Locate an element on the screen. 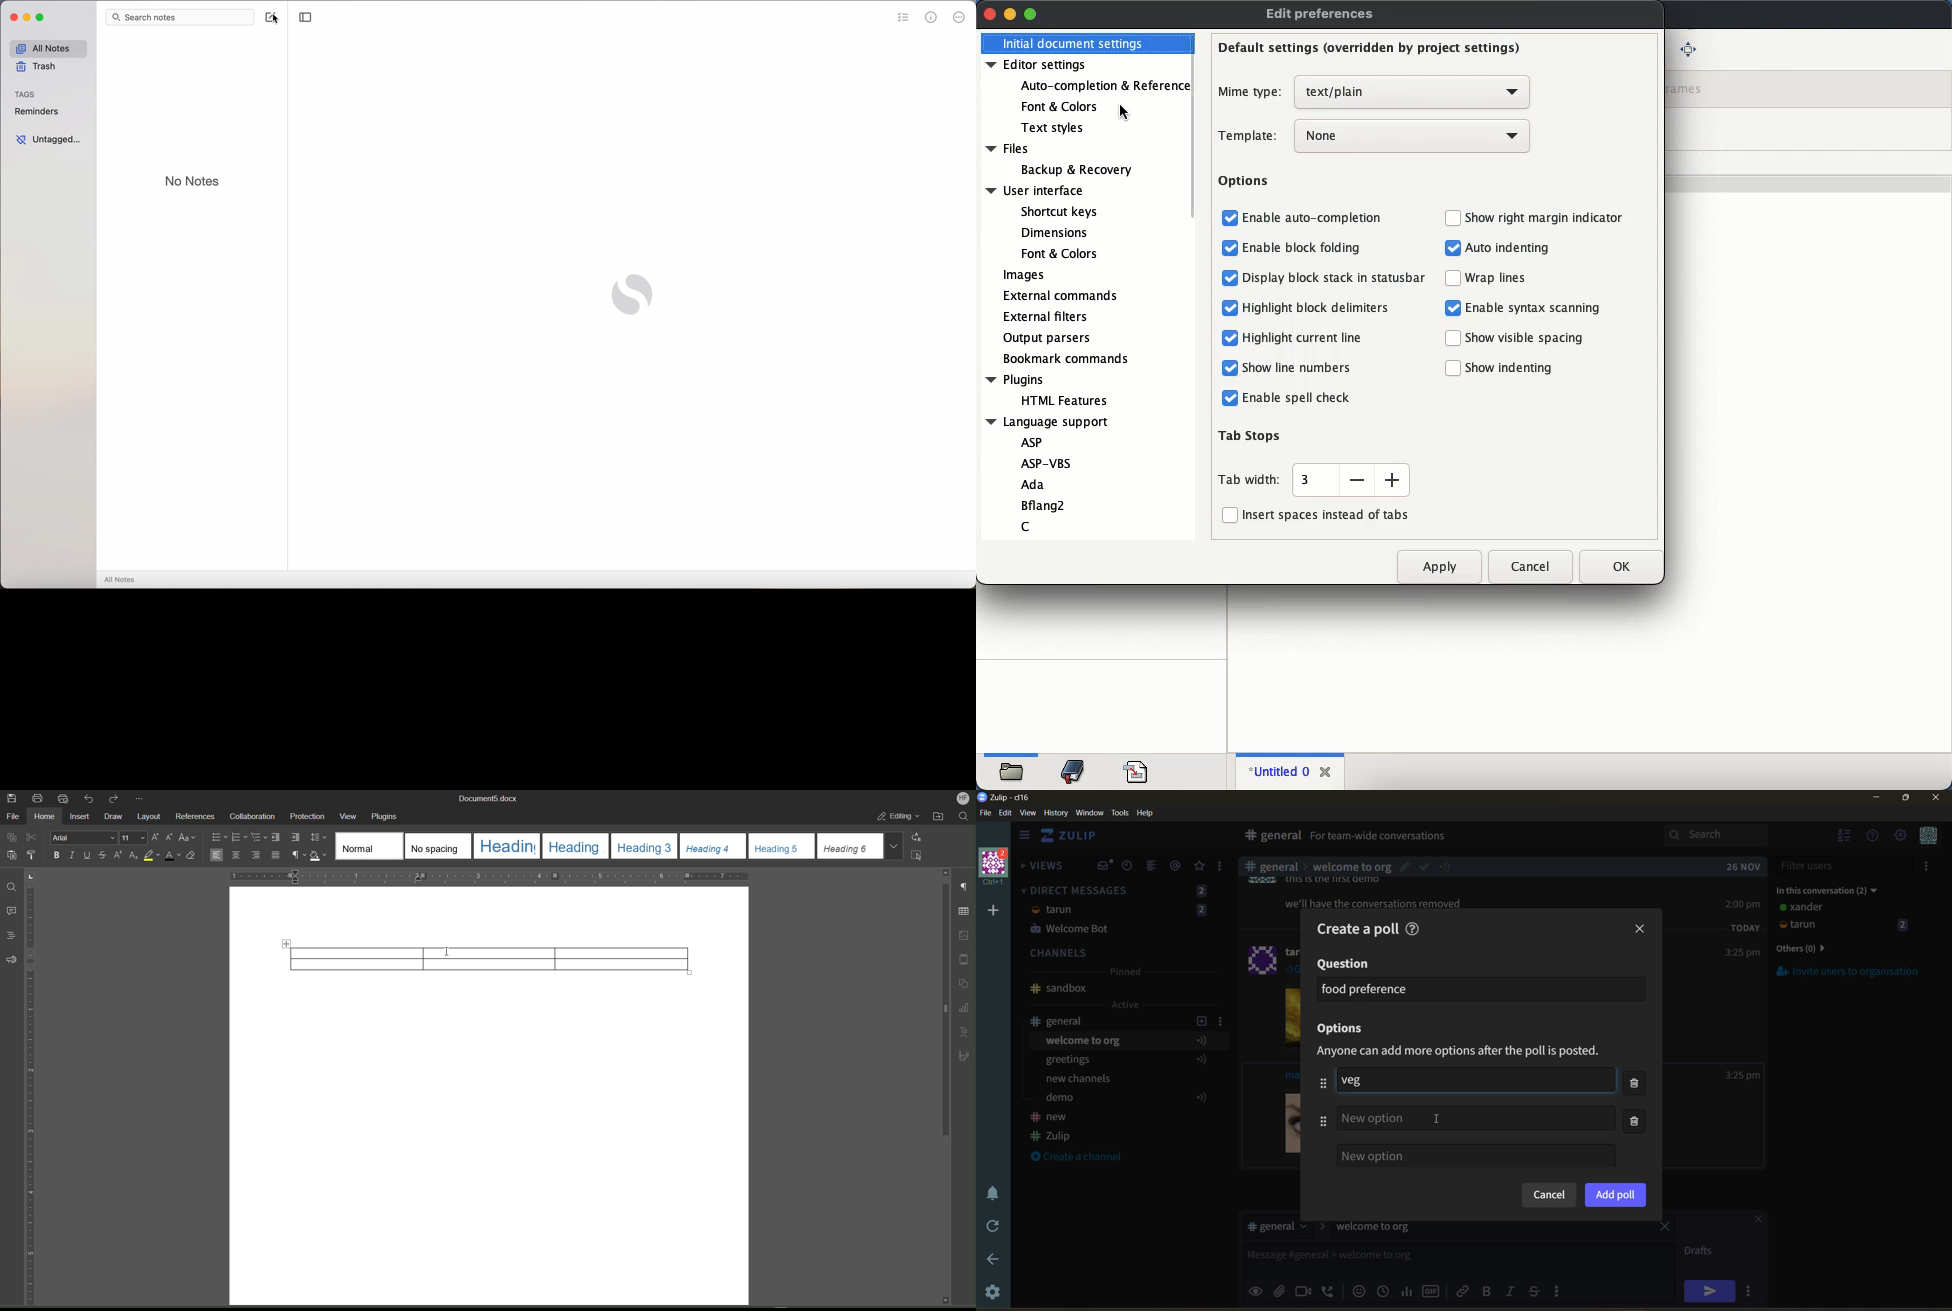 The width and height of the screenshot is (1960, 1316). Undo is located at coordinates (92, 799).